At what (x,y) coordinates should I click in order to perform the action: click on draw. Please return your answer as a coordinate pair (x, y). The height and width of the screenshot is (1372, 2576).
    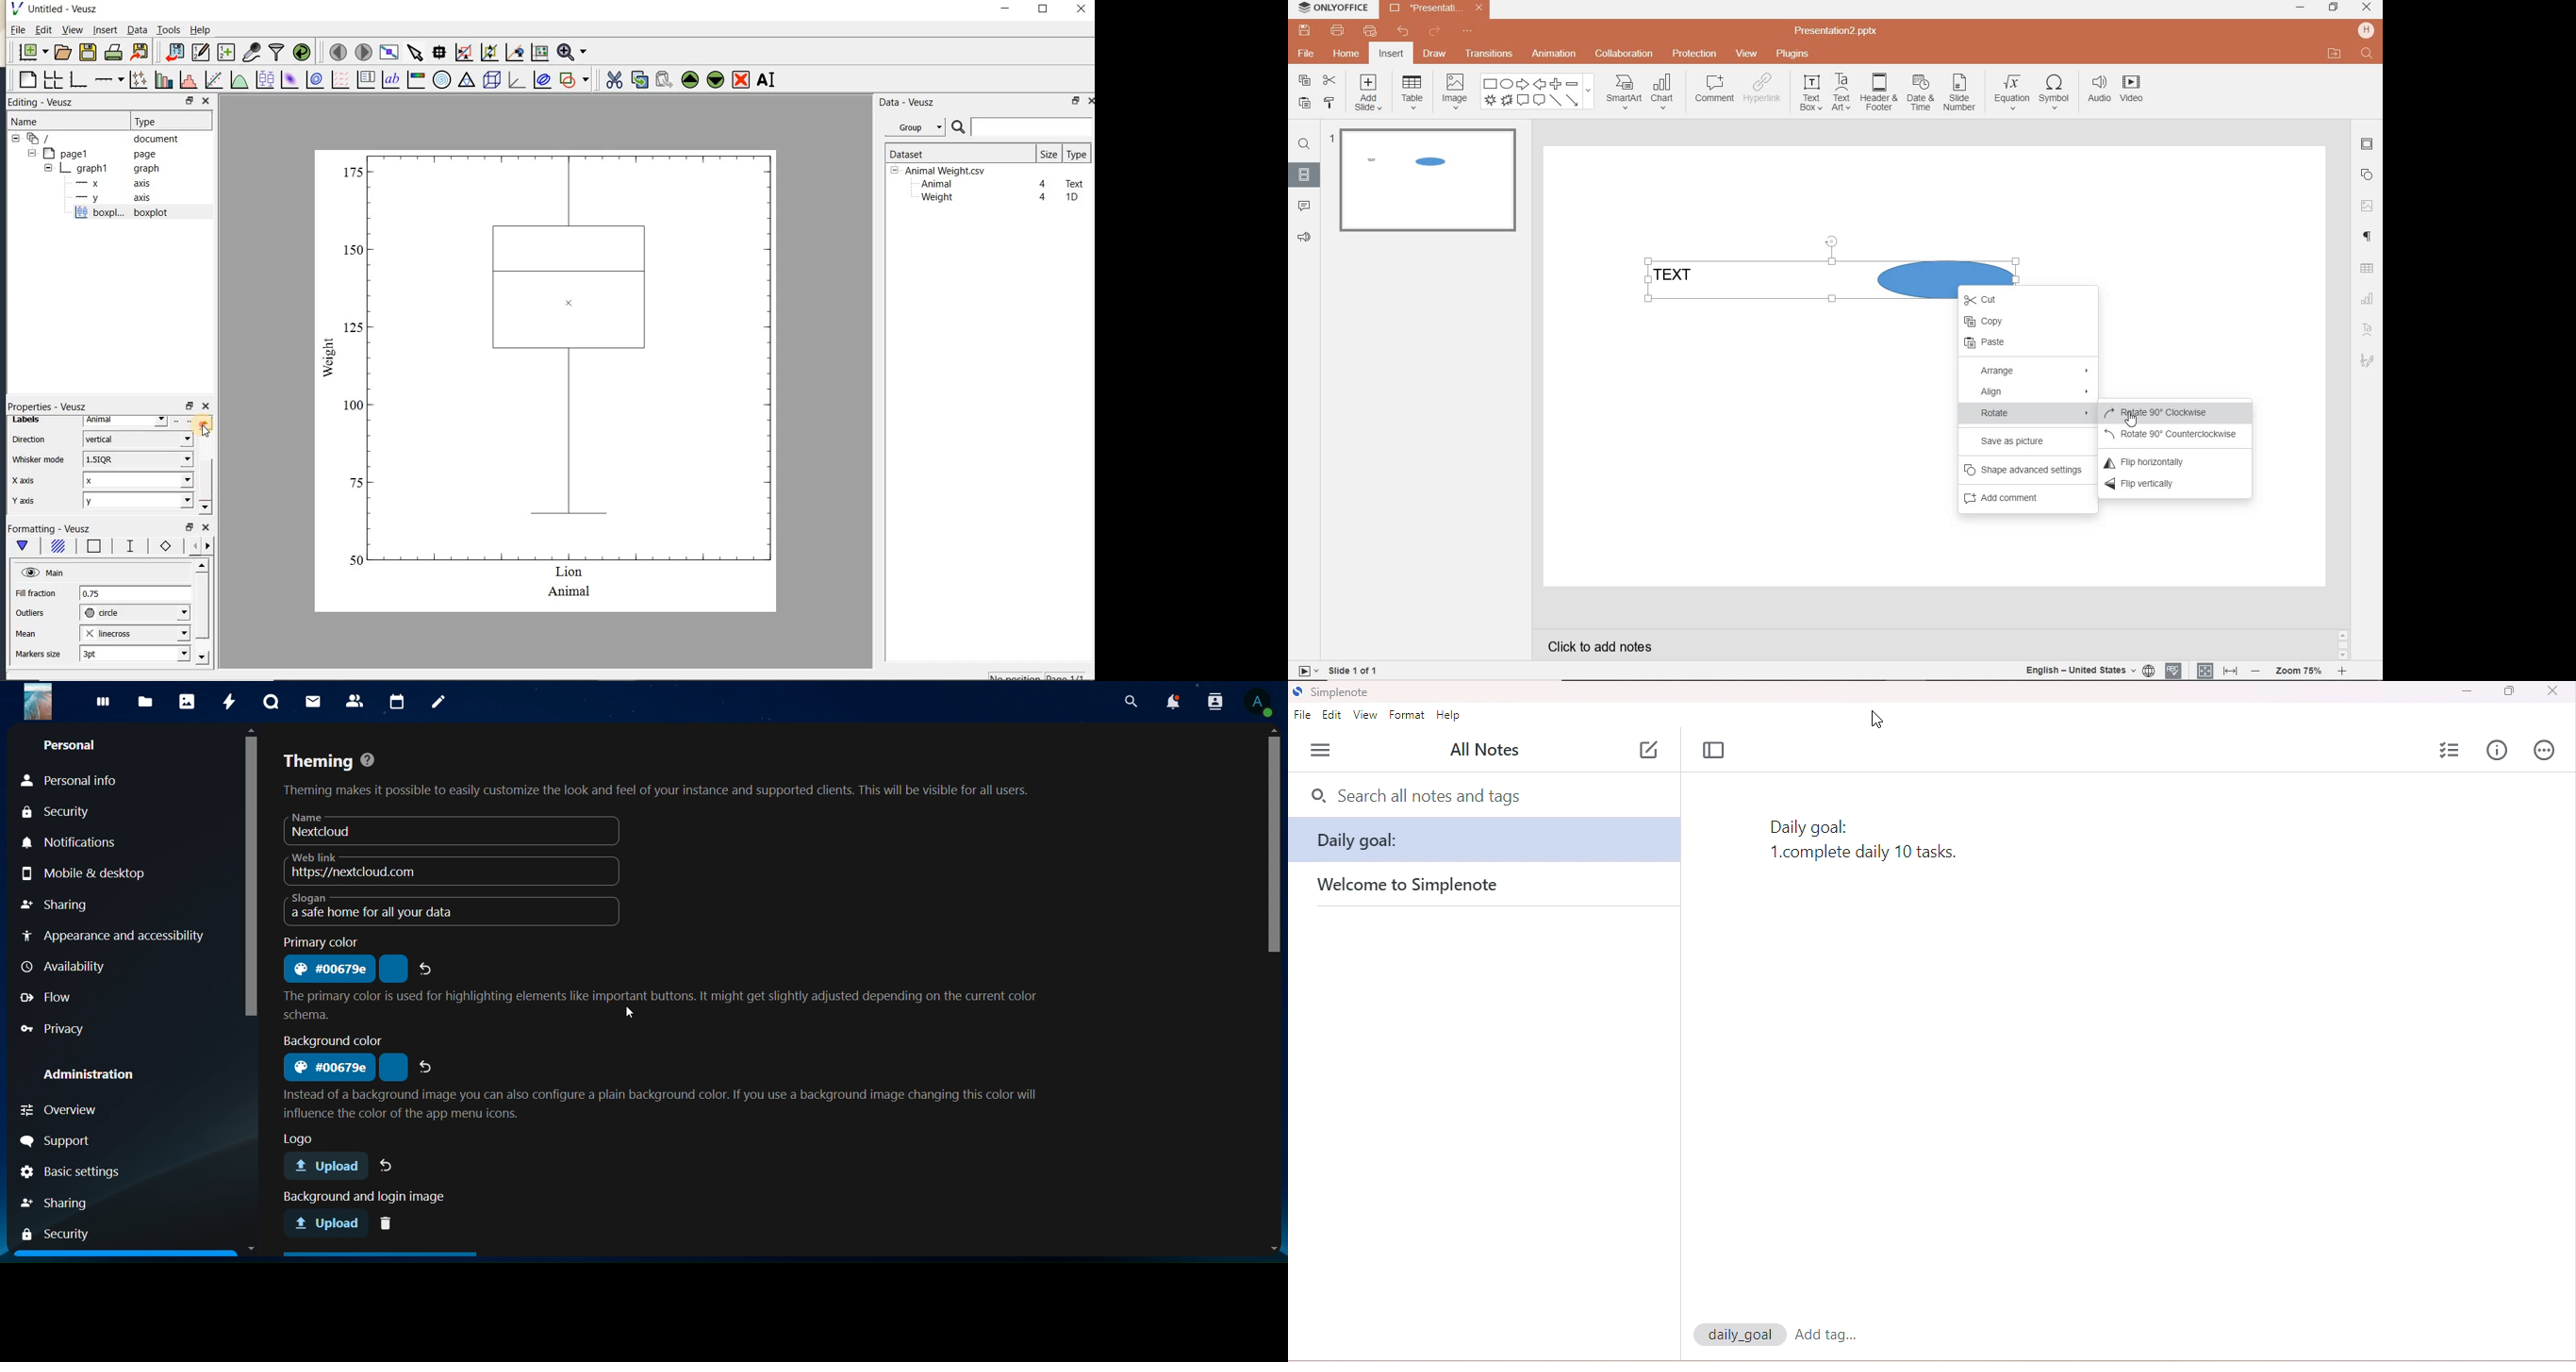
    Looking at the image, I should click on (1437, 53).